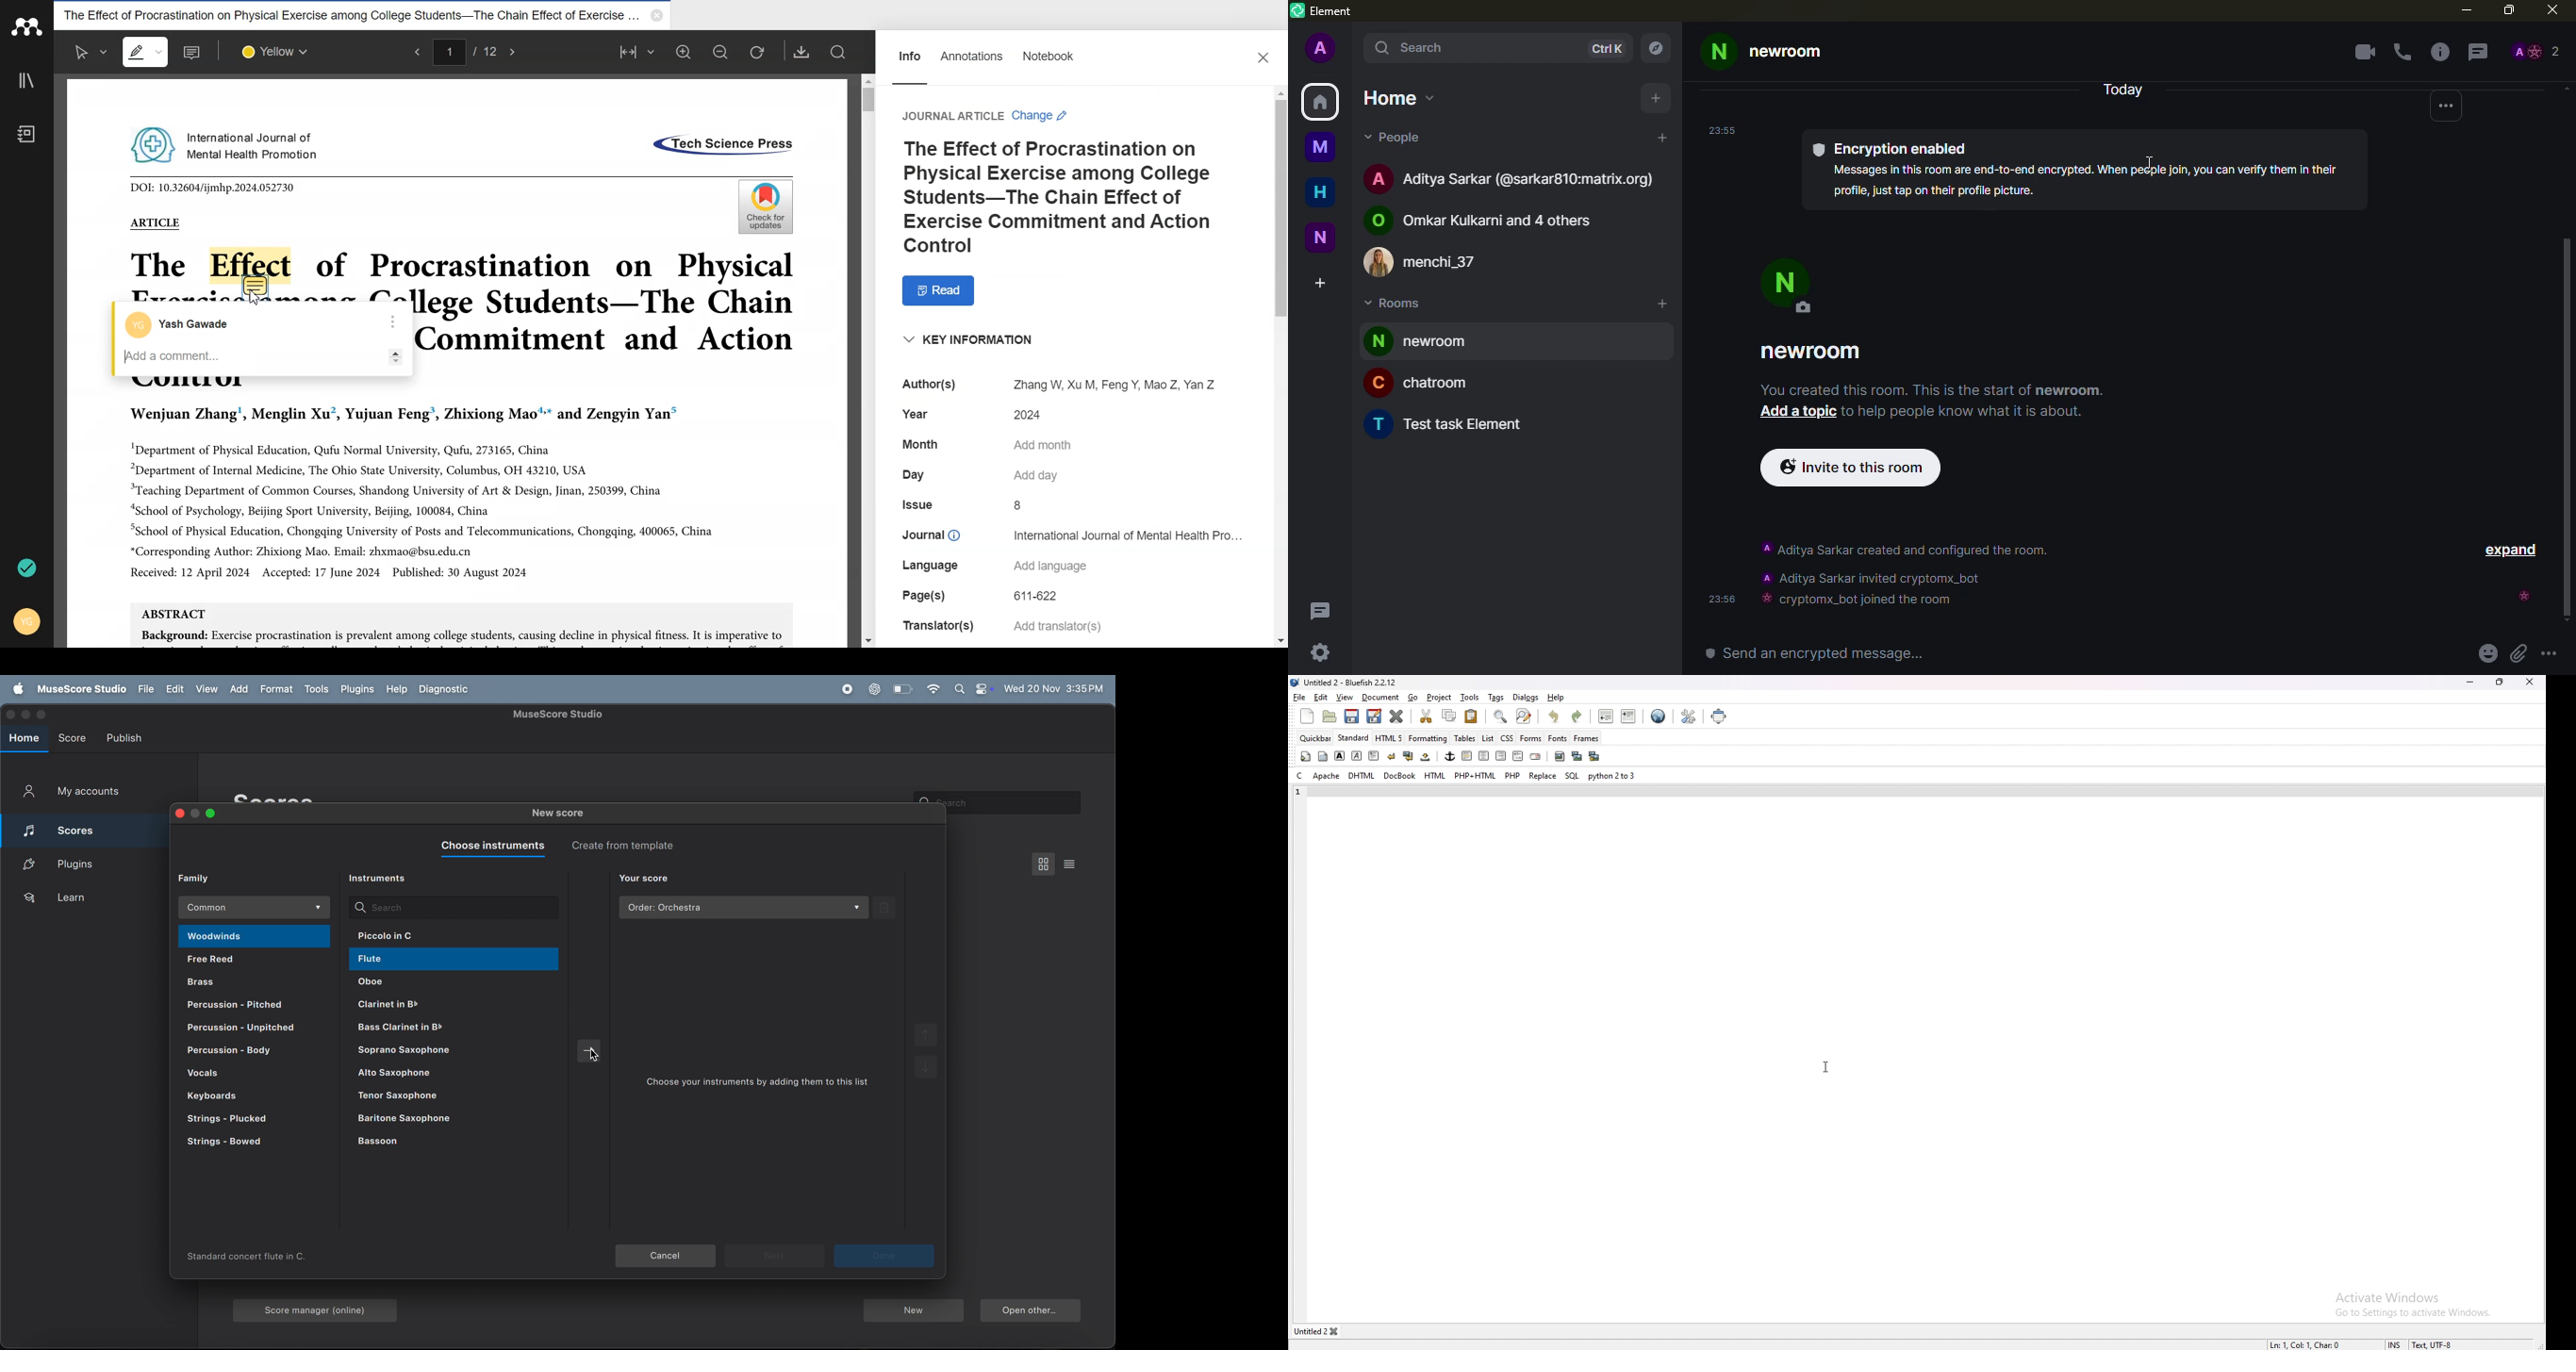  What do you see at coordinates (440, 1028) in the screenshot?
I see `clarinet` at bounding box center [440, 1028].